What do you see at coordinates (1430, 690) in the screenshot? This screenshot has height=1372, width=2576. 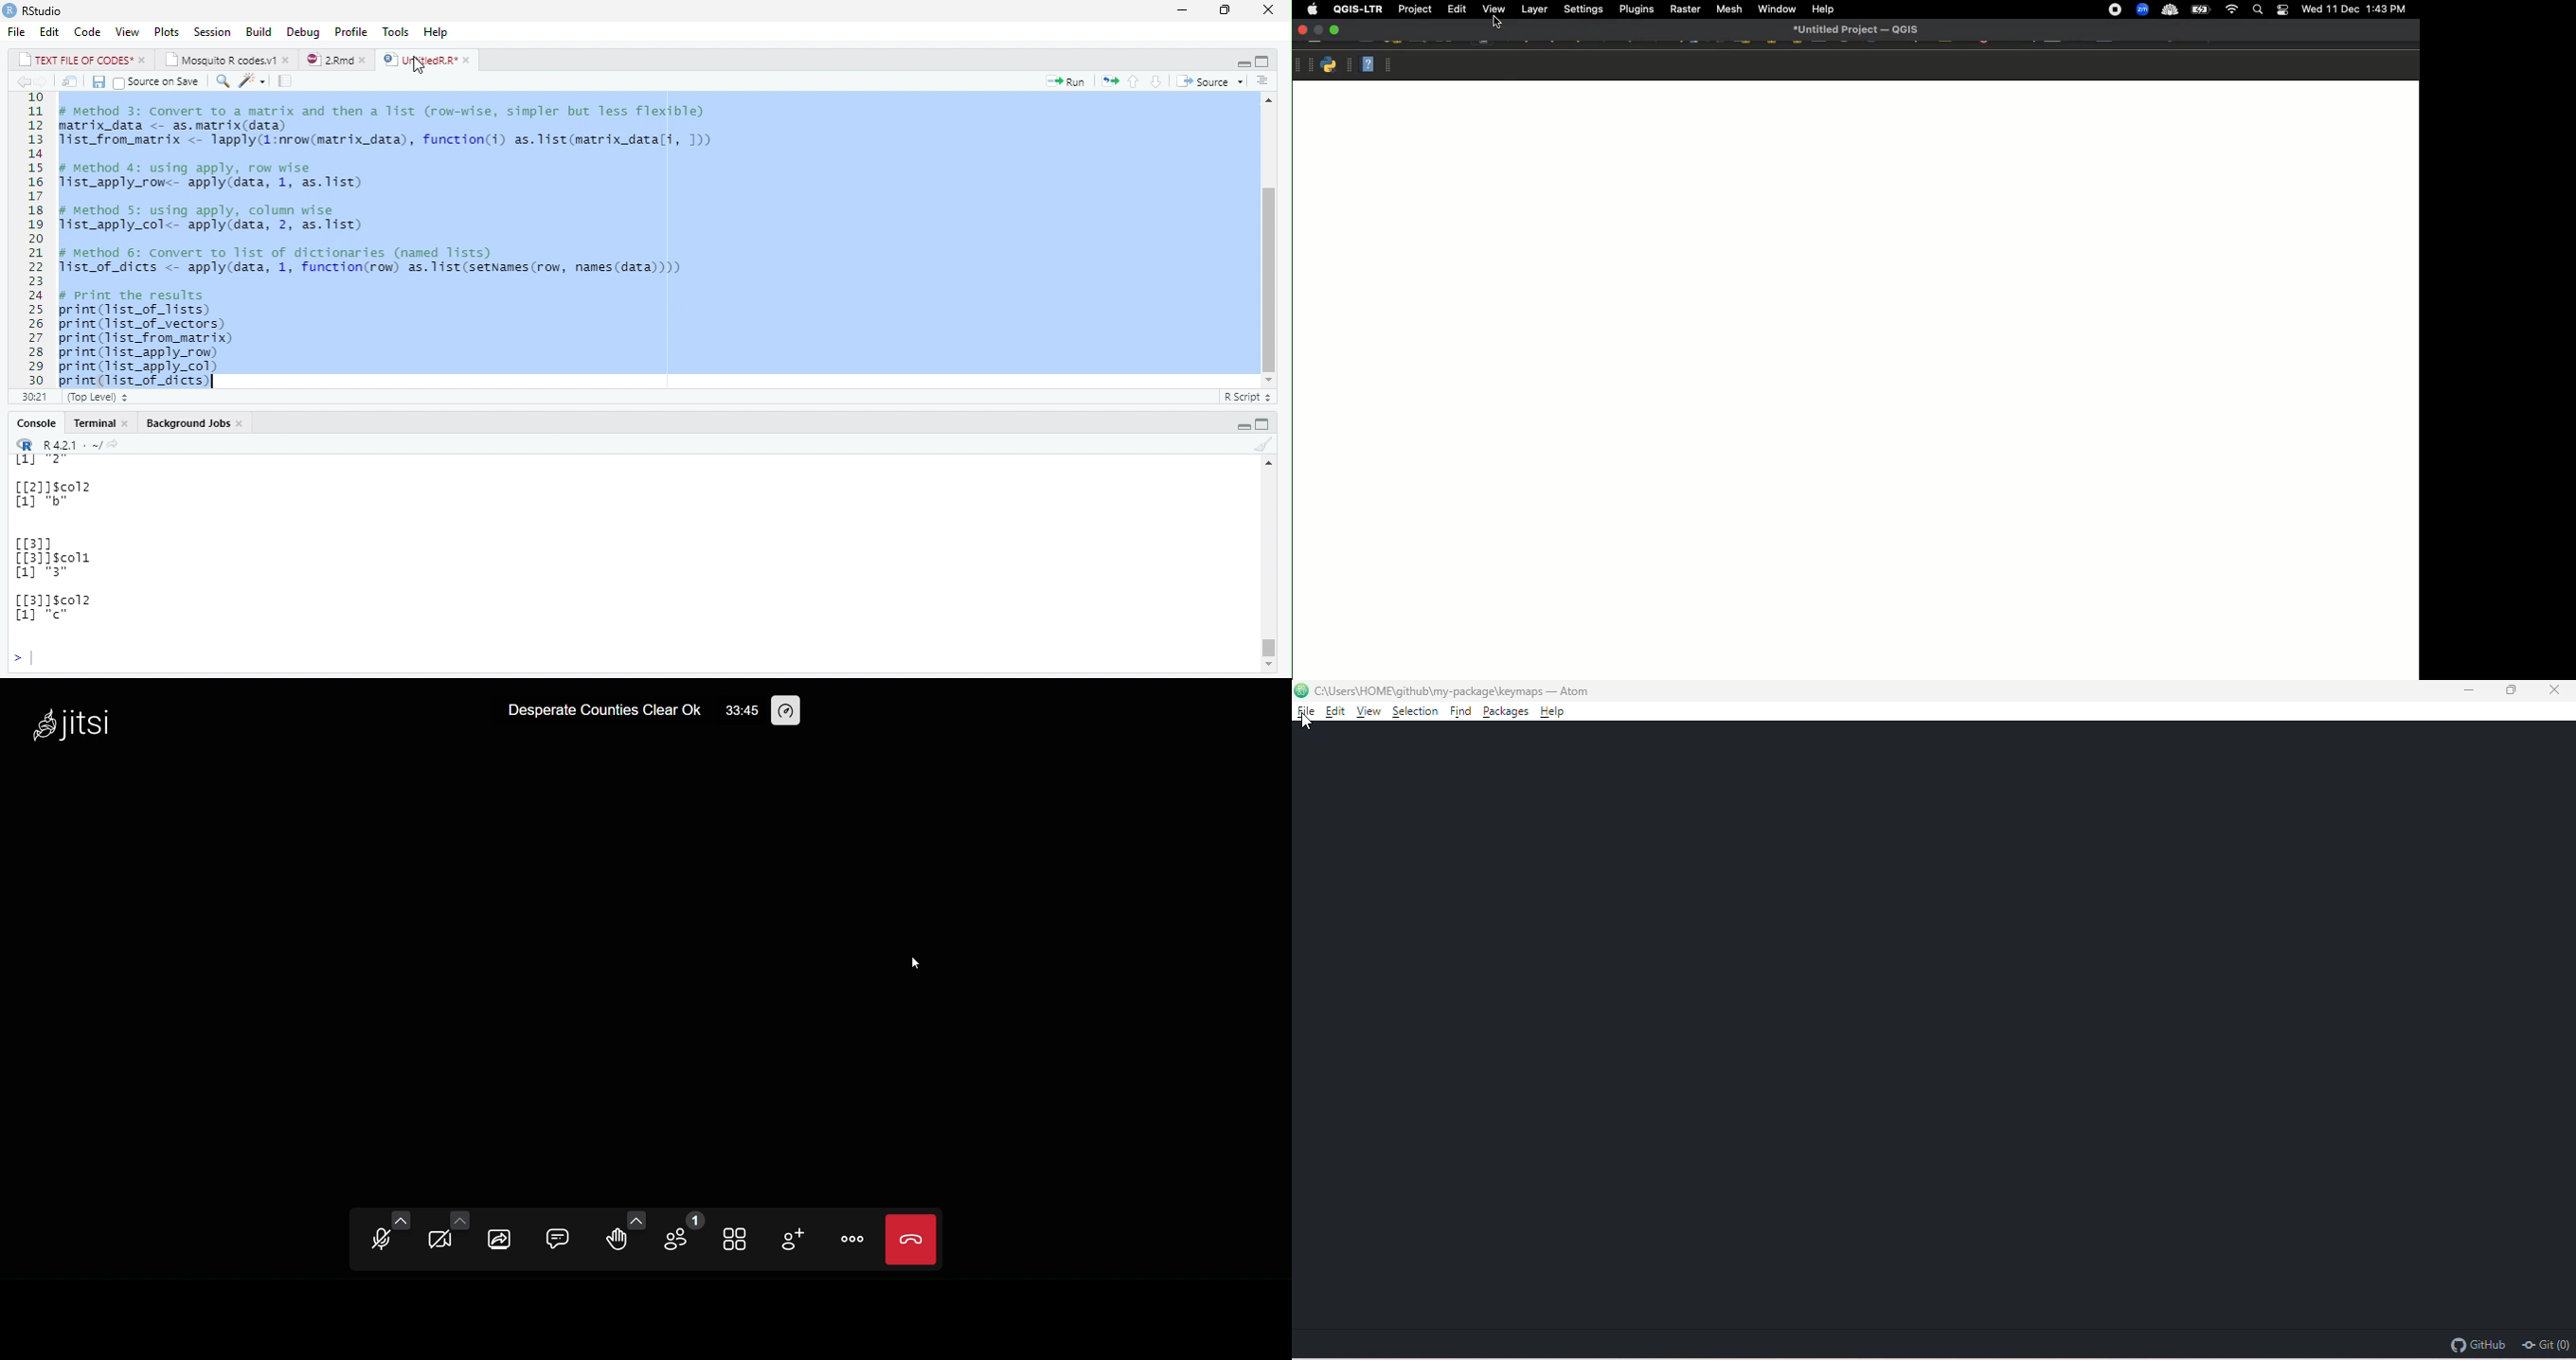 I see `c\users\HOME\github\my-package\keymaps` at bounding box center [1430, 690].